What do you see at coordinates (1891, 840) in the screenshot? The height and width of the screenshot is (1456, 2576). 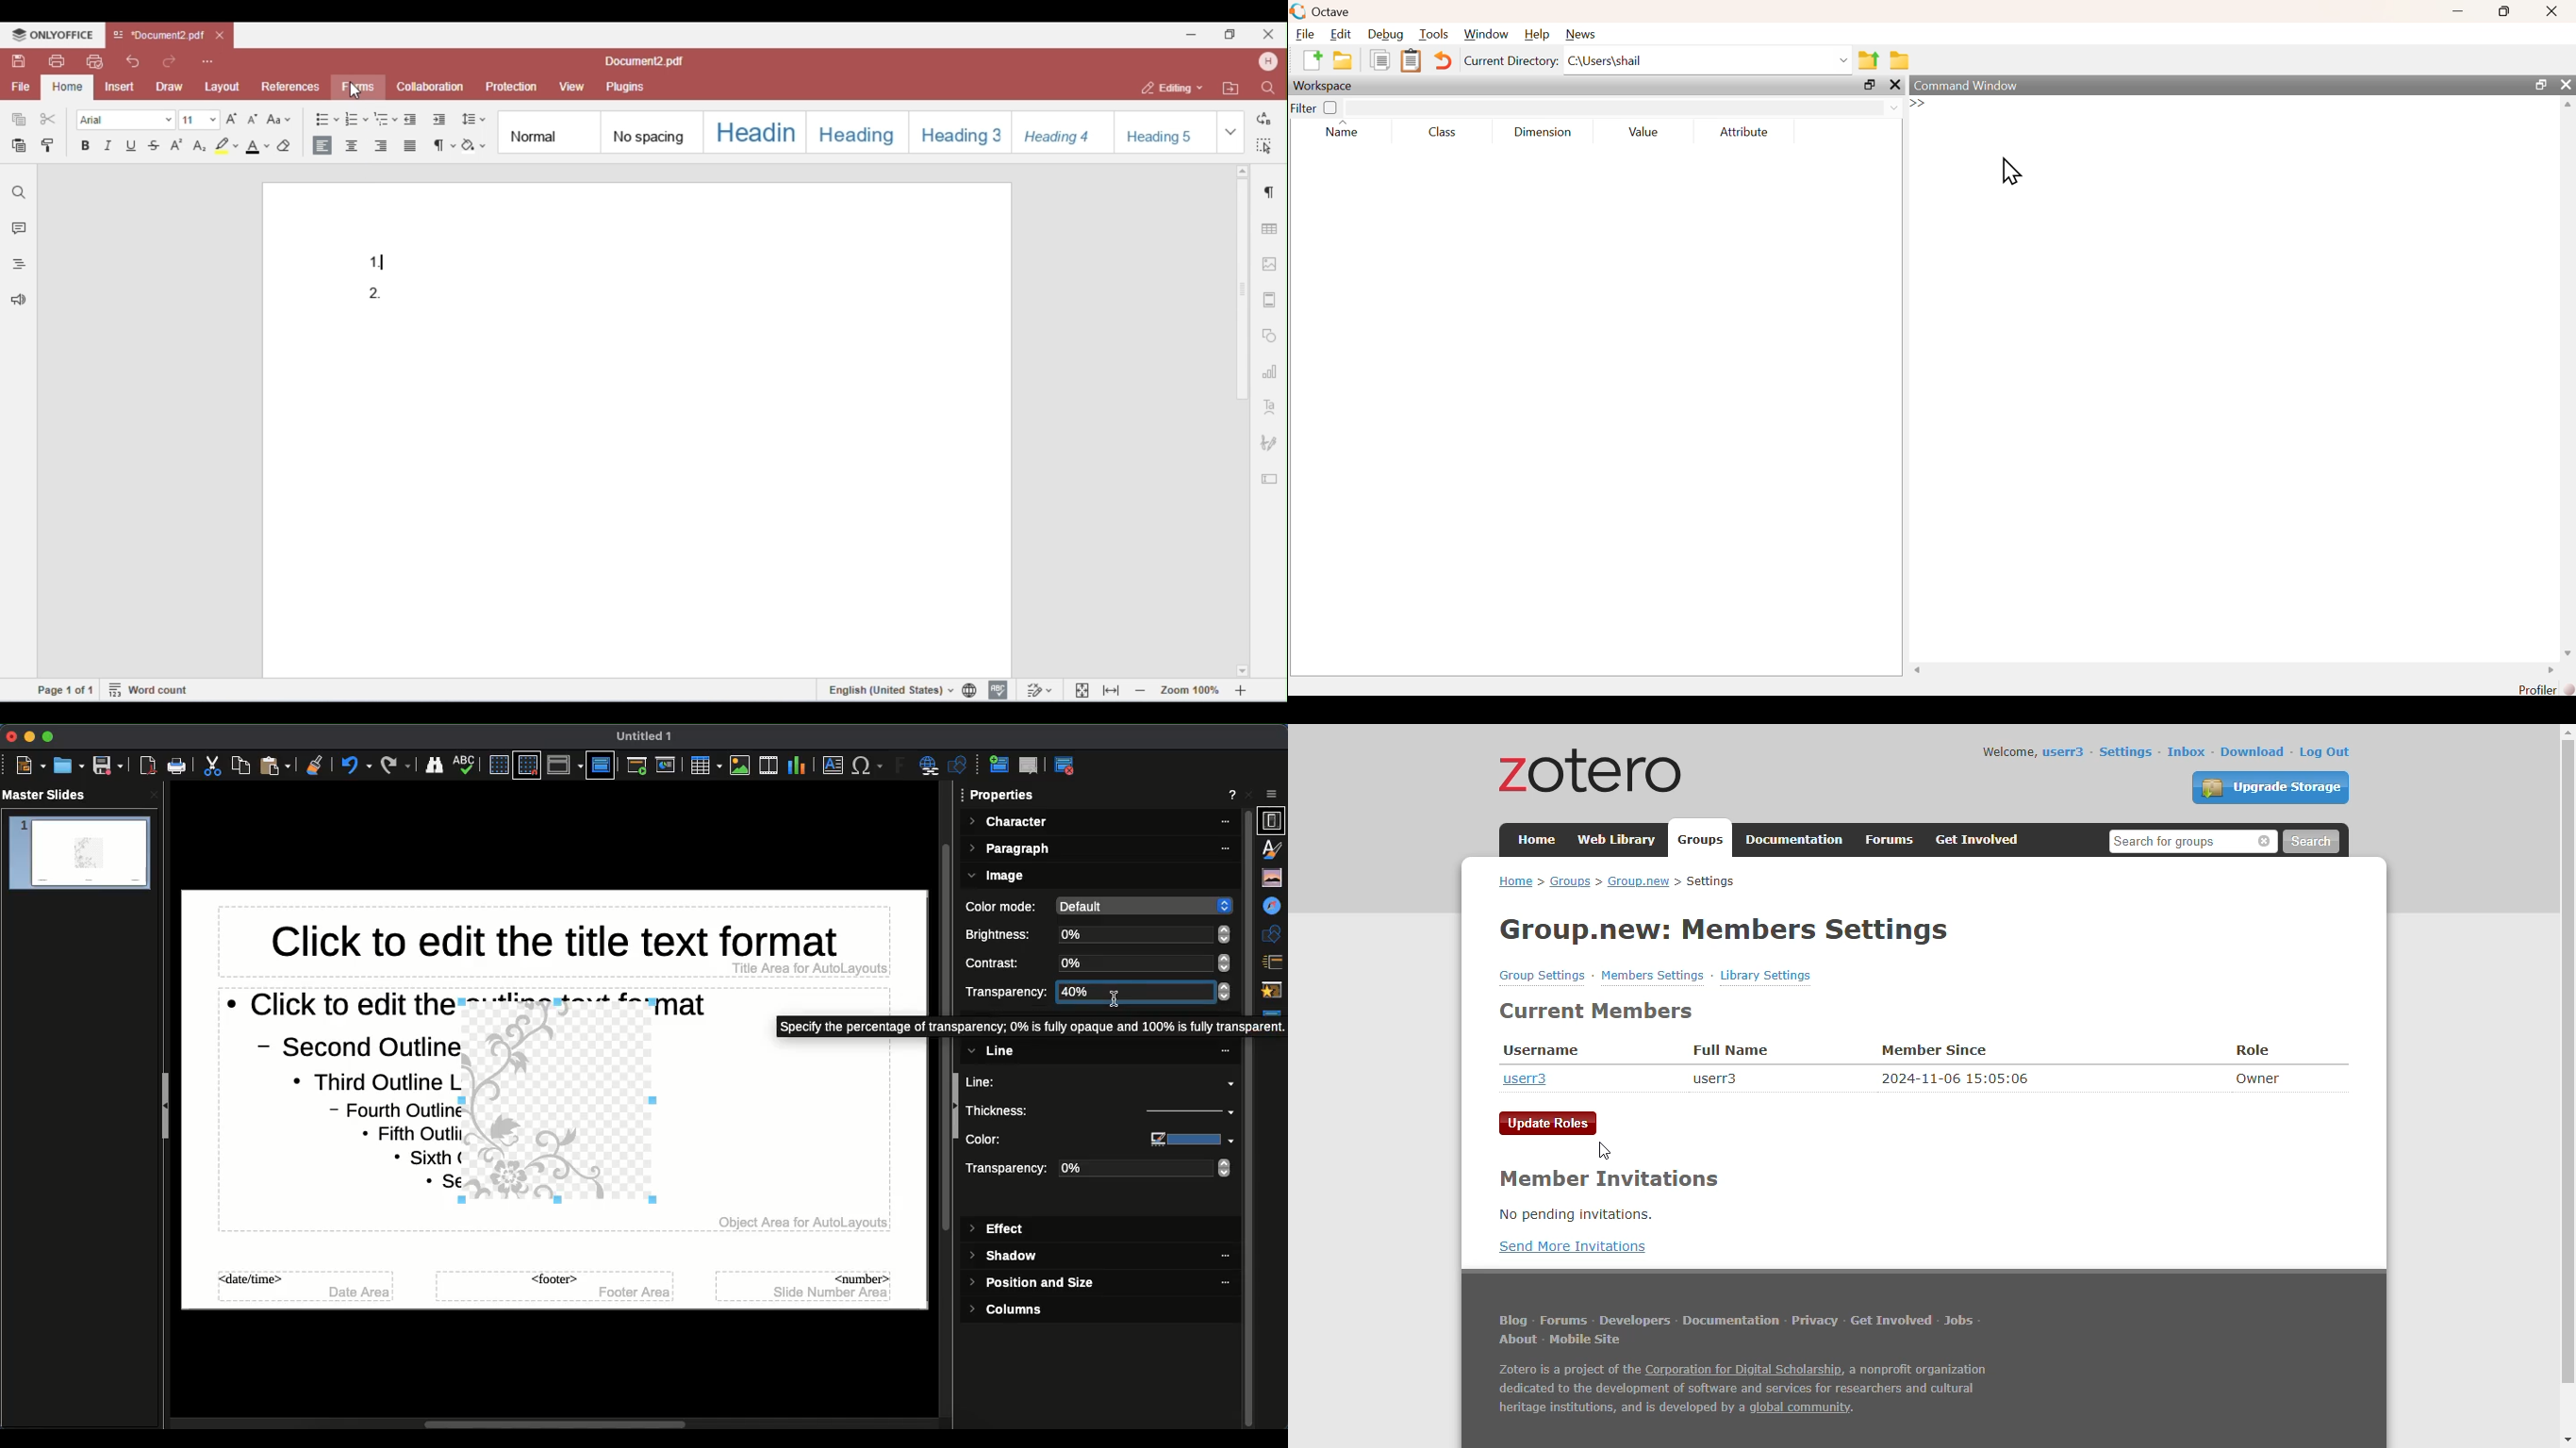 I see `forums` at bounding box center [1891, 840].